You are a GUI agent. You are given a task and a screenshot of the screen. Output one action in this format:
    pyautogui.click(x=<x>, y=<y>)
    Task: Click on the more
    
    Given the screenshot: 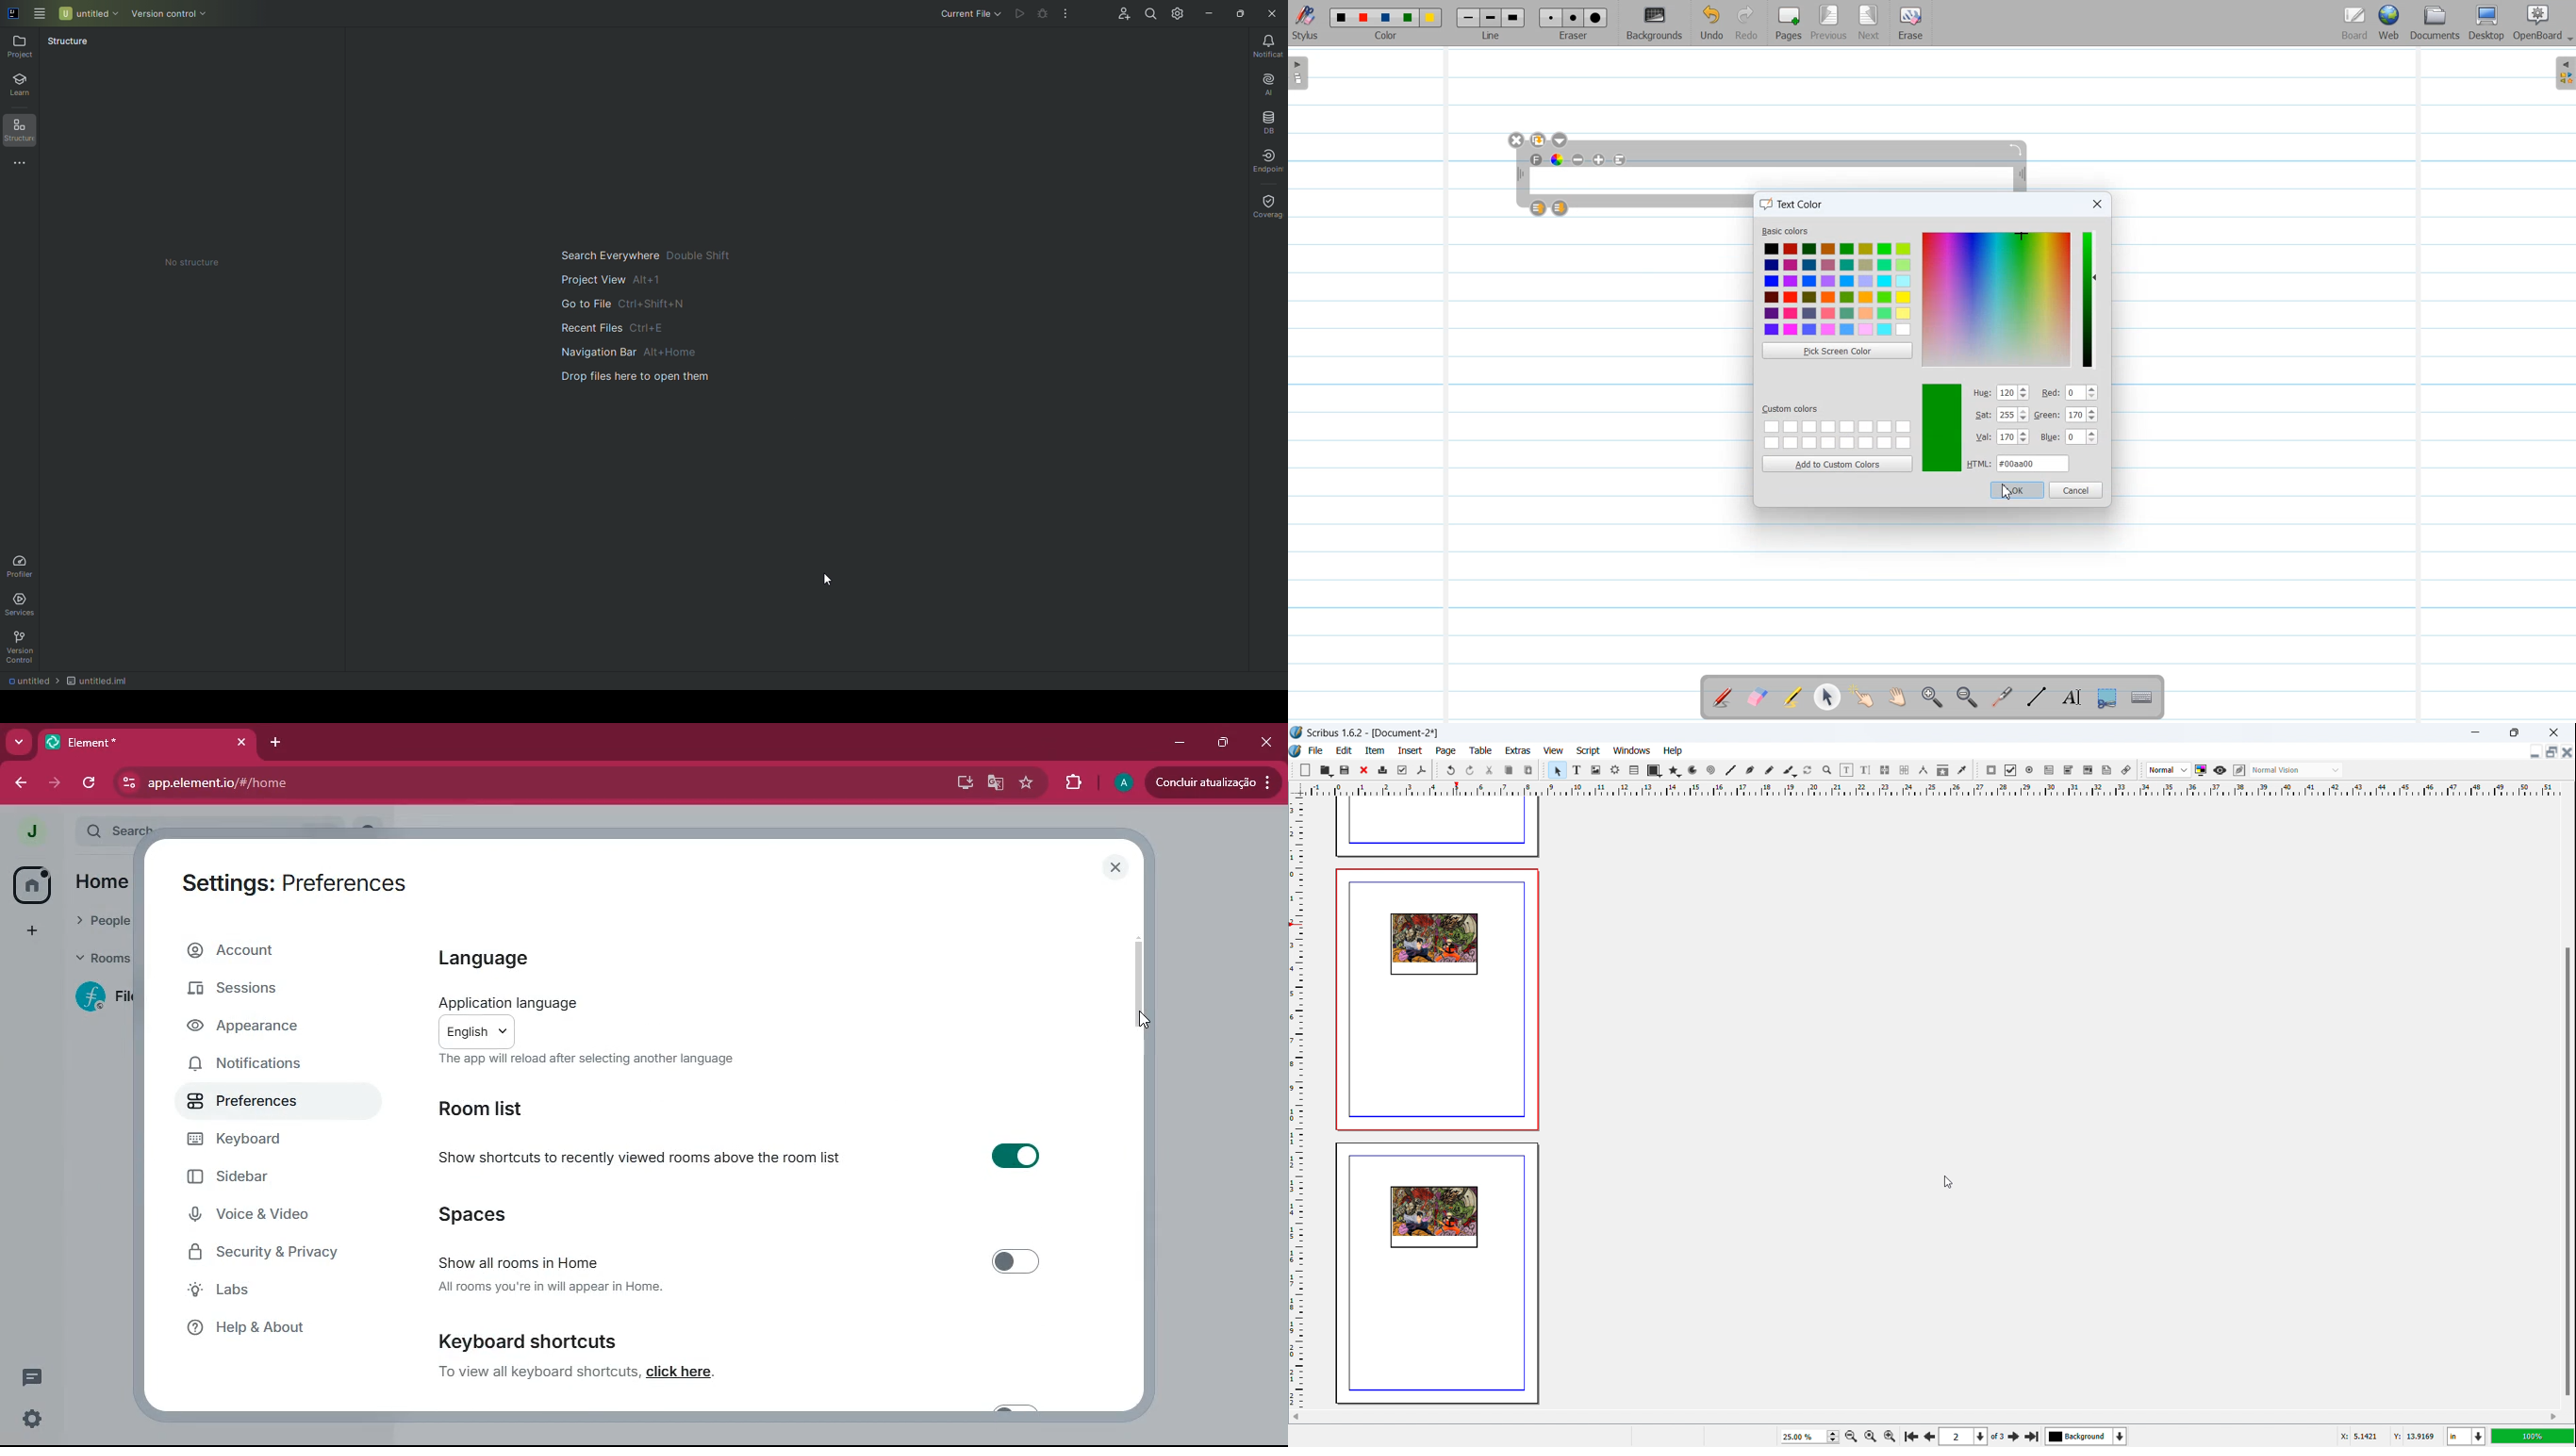 What is the action you would take?
    pyautogui.click(x=32, y=932)
    